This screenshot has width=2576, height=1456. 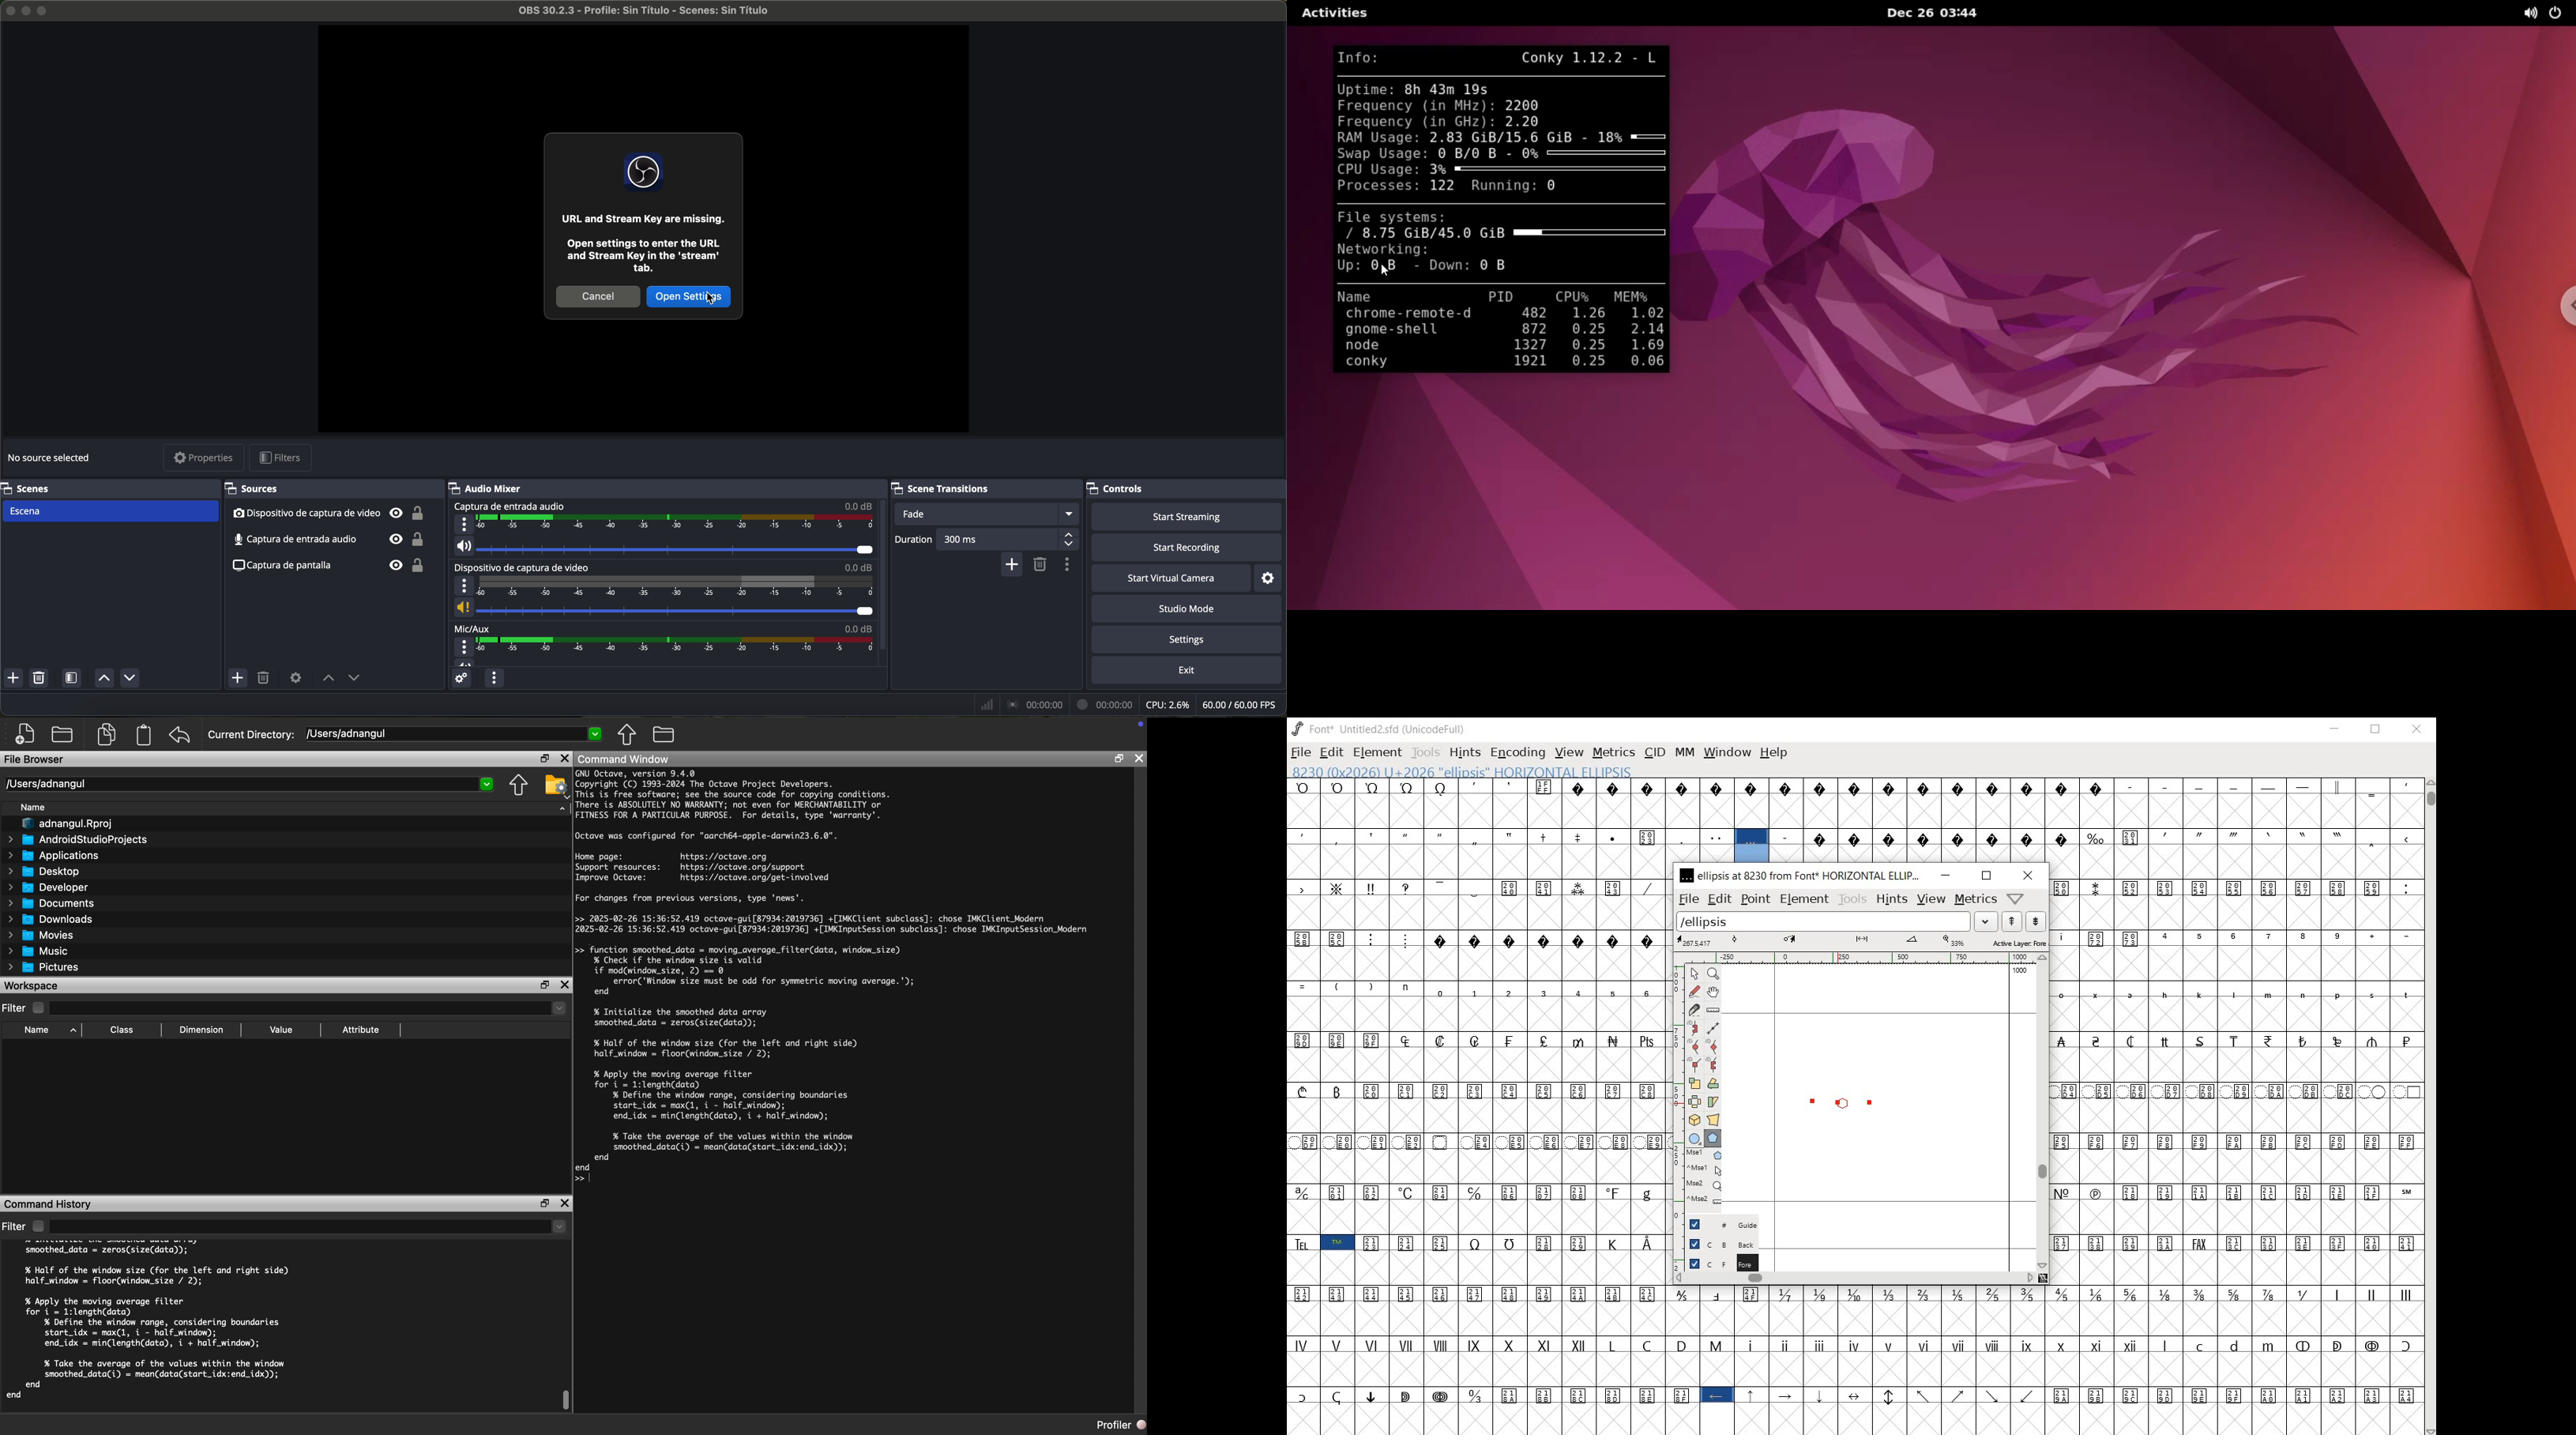 I want to click on half_window = floor(window_size / 2);
% Apply the moving average filter
for i = 1:length(data)
% Define the window range, considering boundaries
start_idx = max(1, i - half_window);
end_idx = min(length(data), i + half_window);
% Take the average of the values within the window
smoothed_data(i) = mean(data(start_idx:end_idx));
end
end
cle, so click(x=150, y=1322).